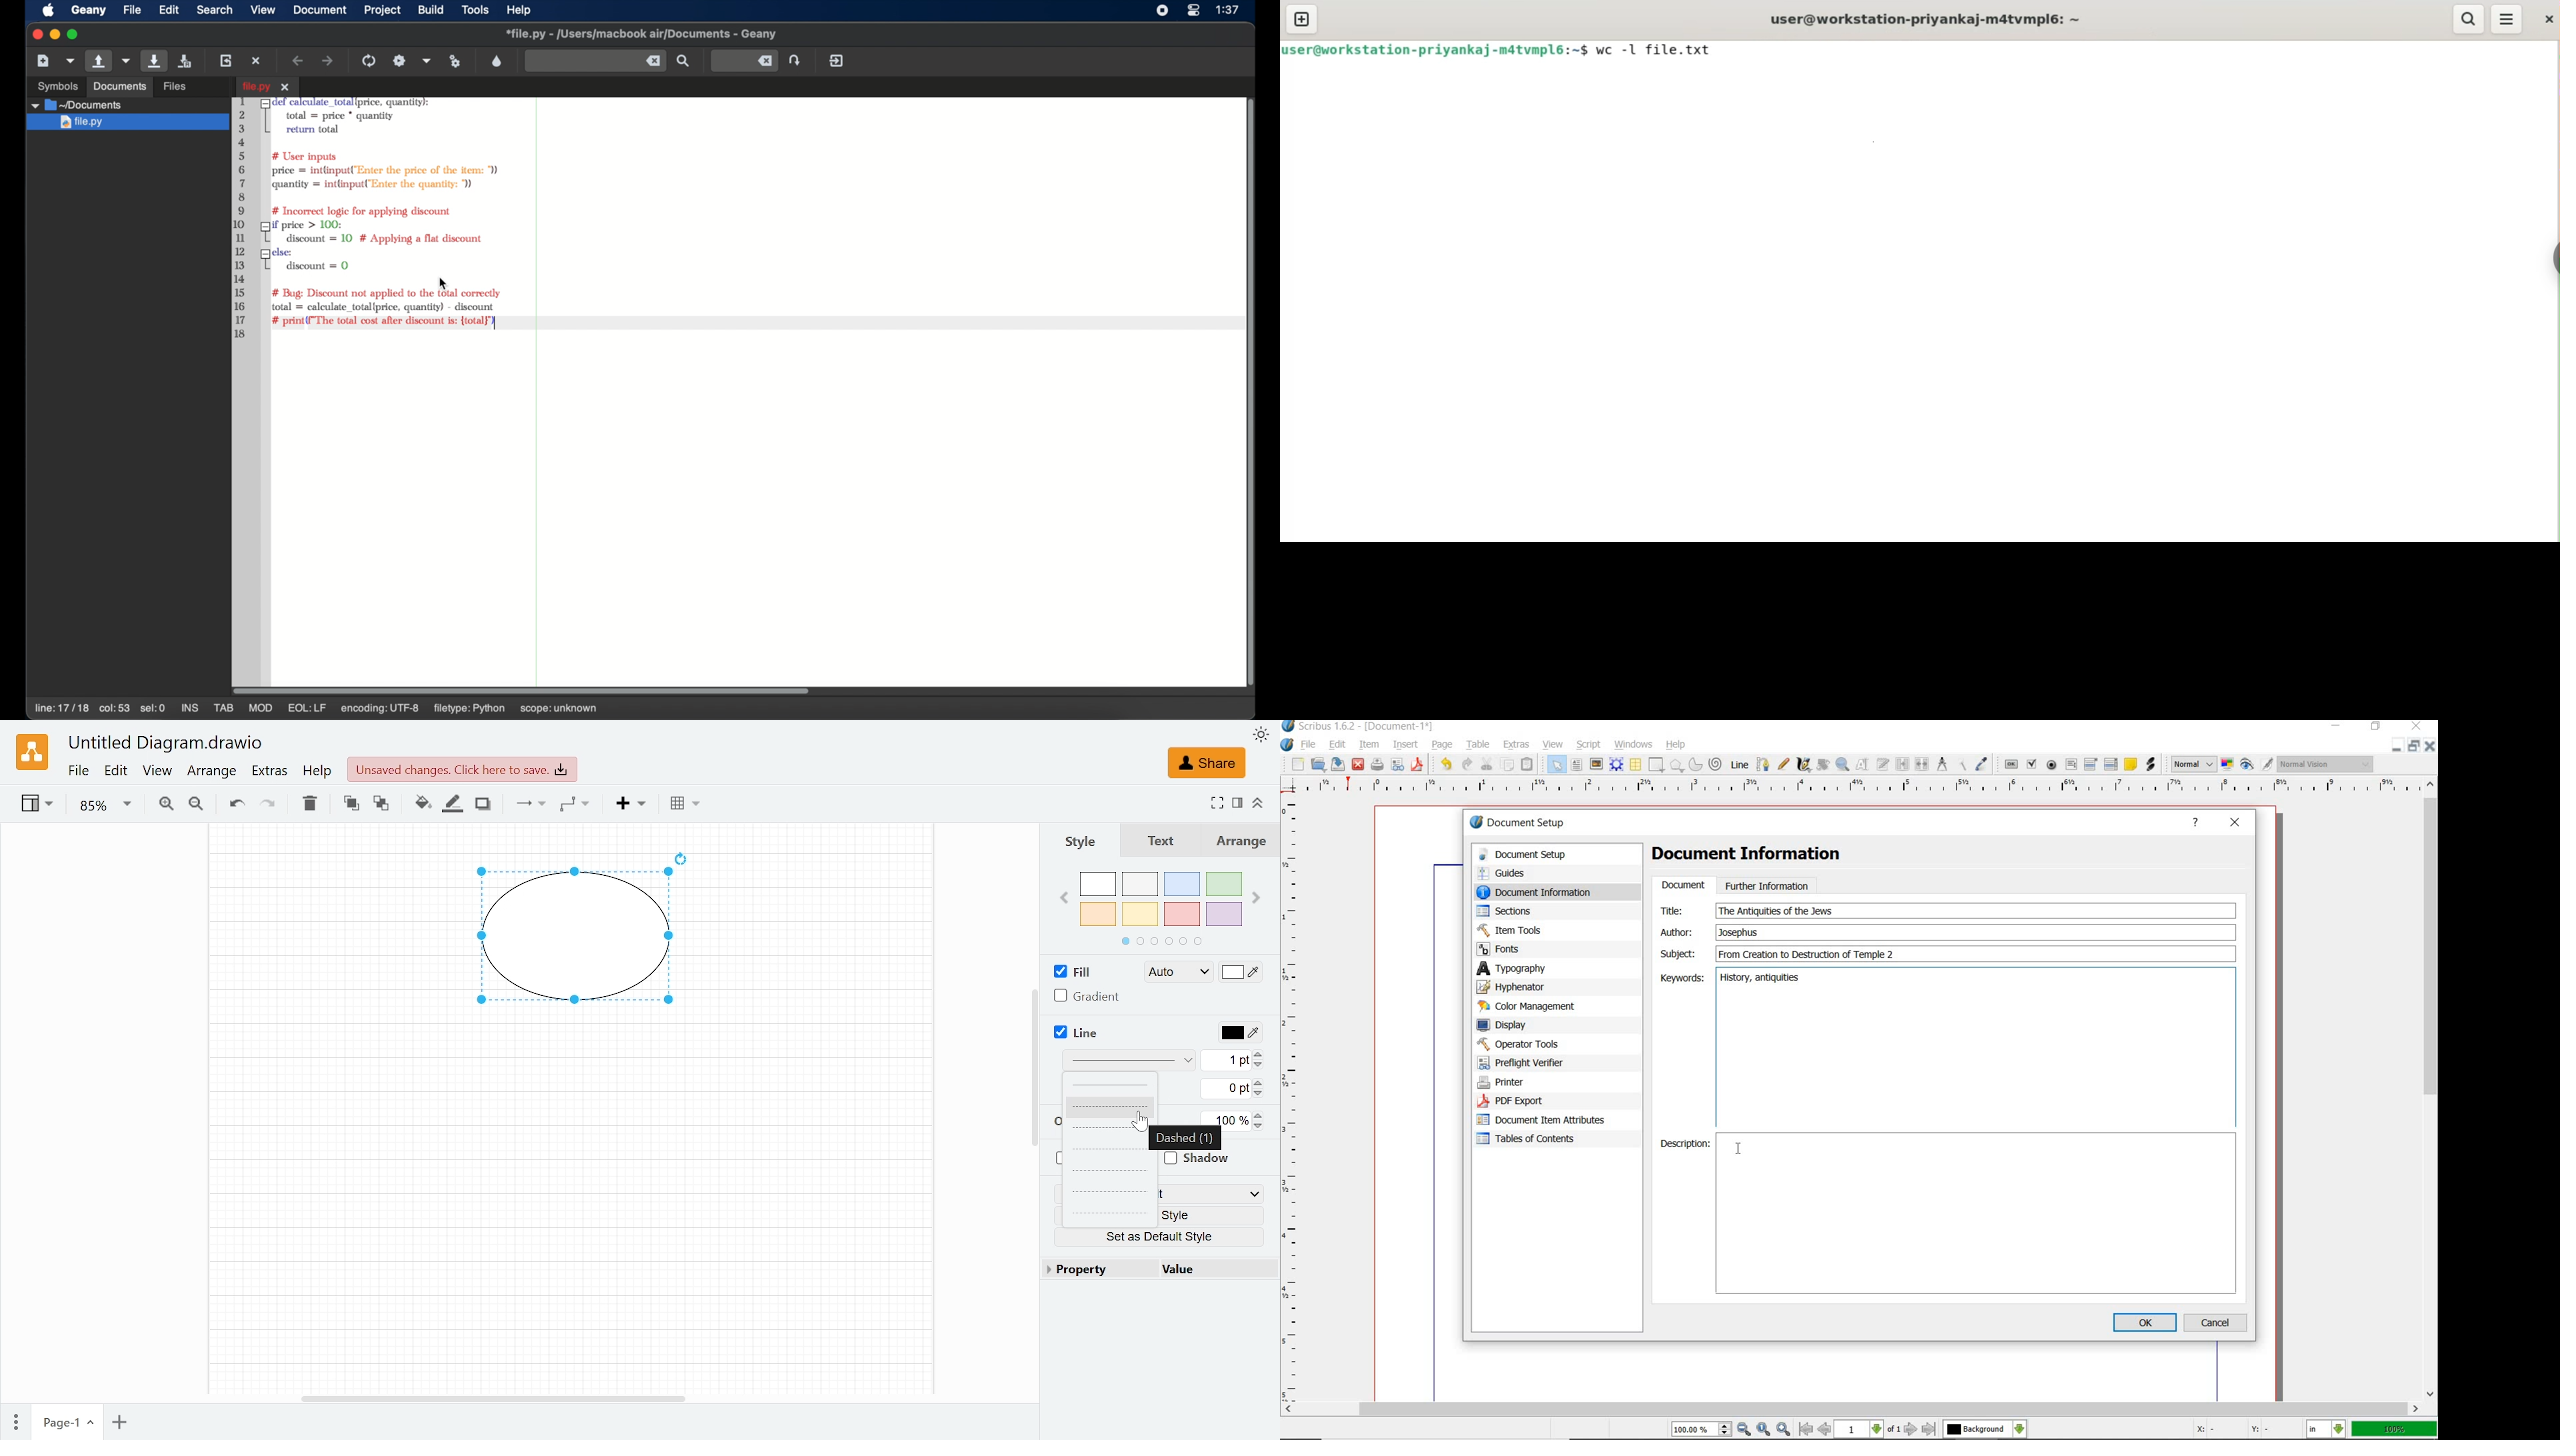 This screenshot has height=1456, width=2576. What do you see at coordinates (1207, 1270) in the screenshot?
I see `Value` at bounding box center [1207, 1270].